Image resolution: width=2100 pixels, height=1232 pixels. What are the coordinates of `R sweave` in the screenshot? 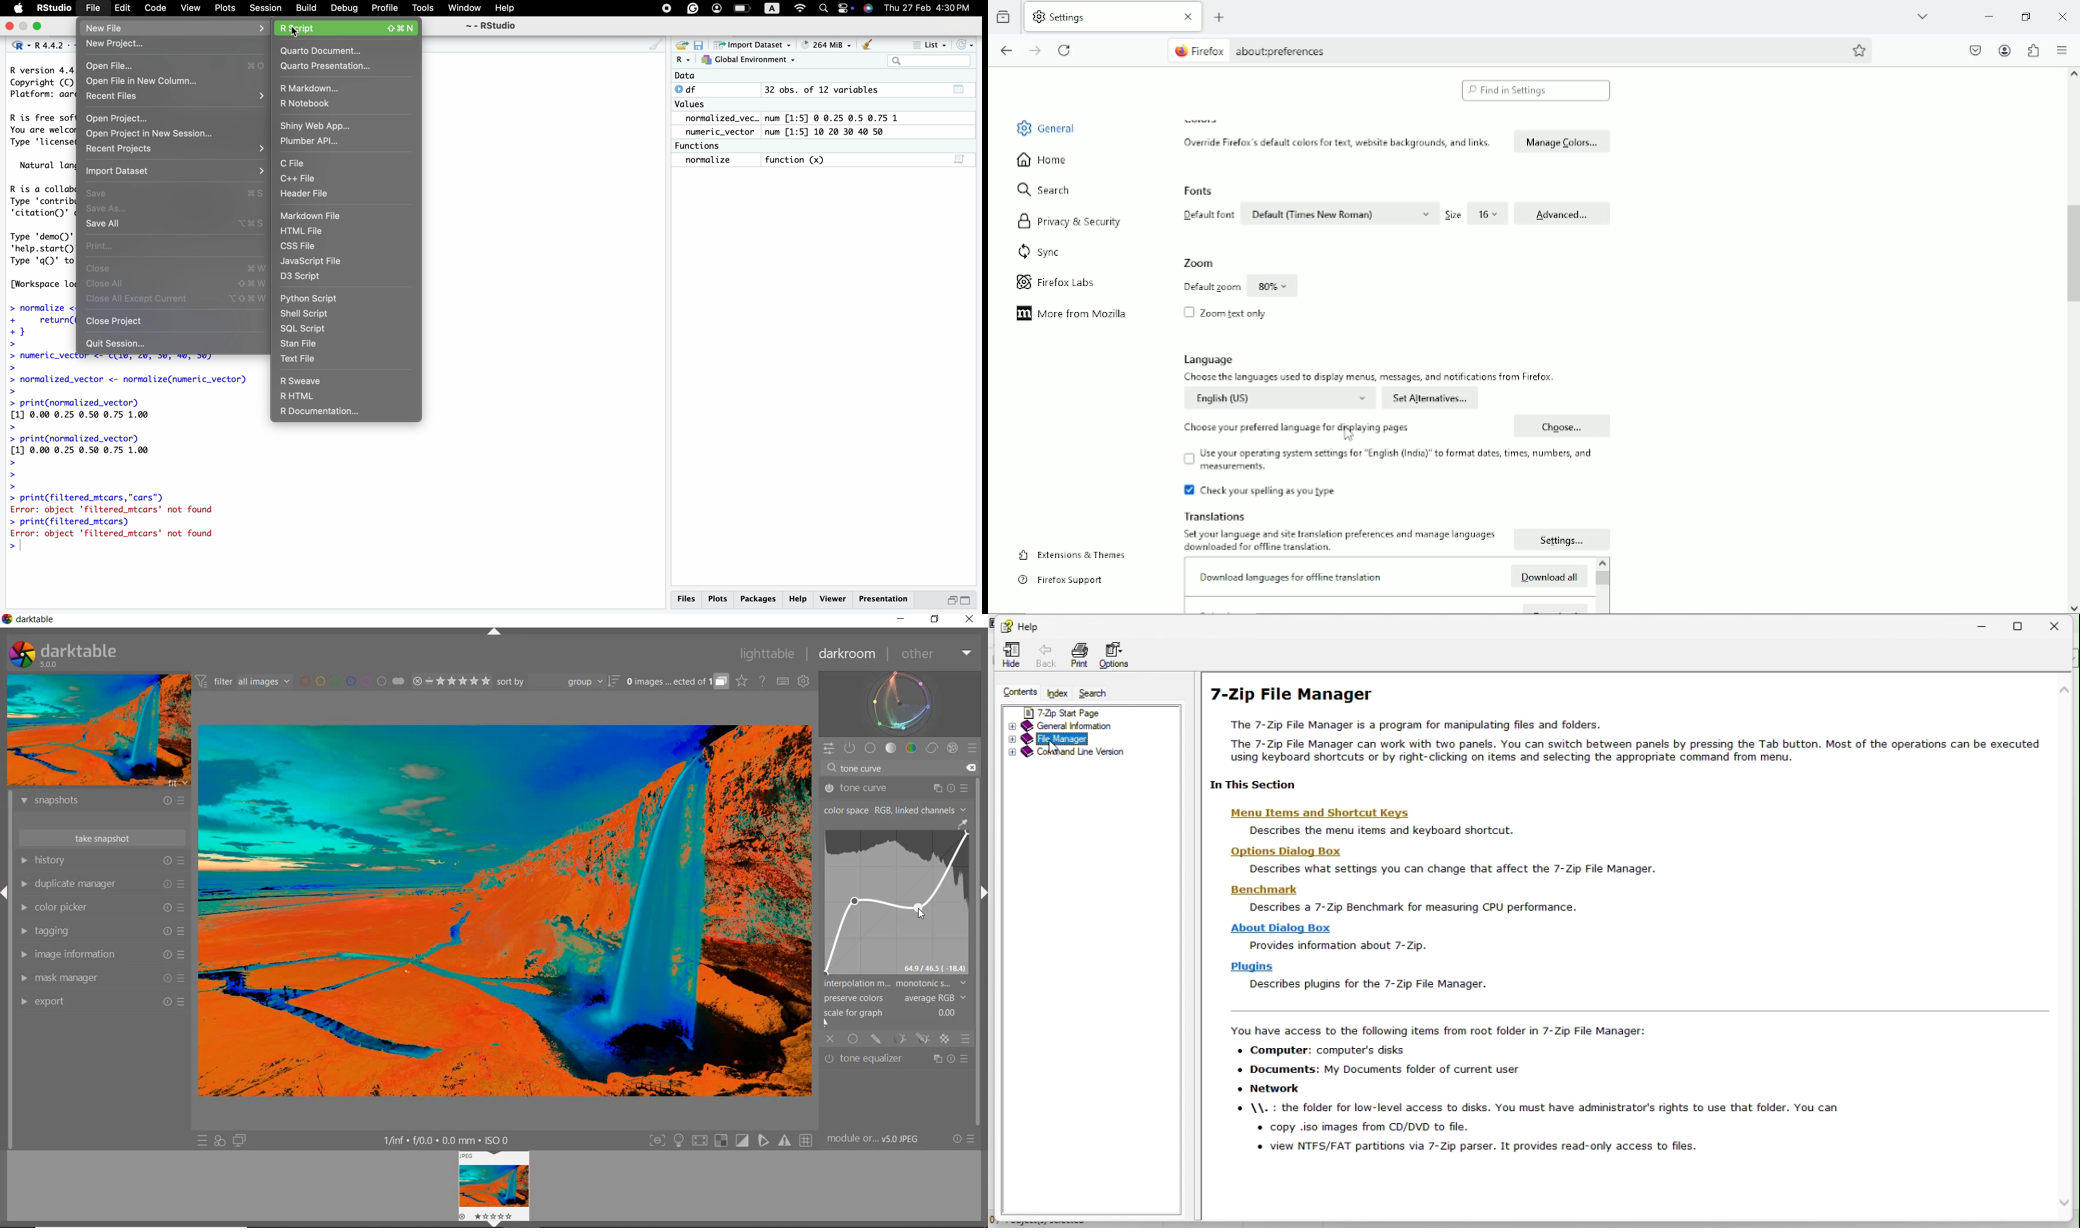 It's located at (349, 380).